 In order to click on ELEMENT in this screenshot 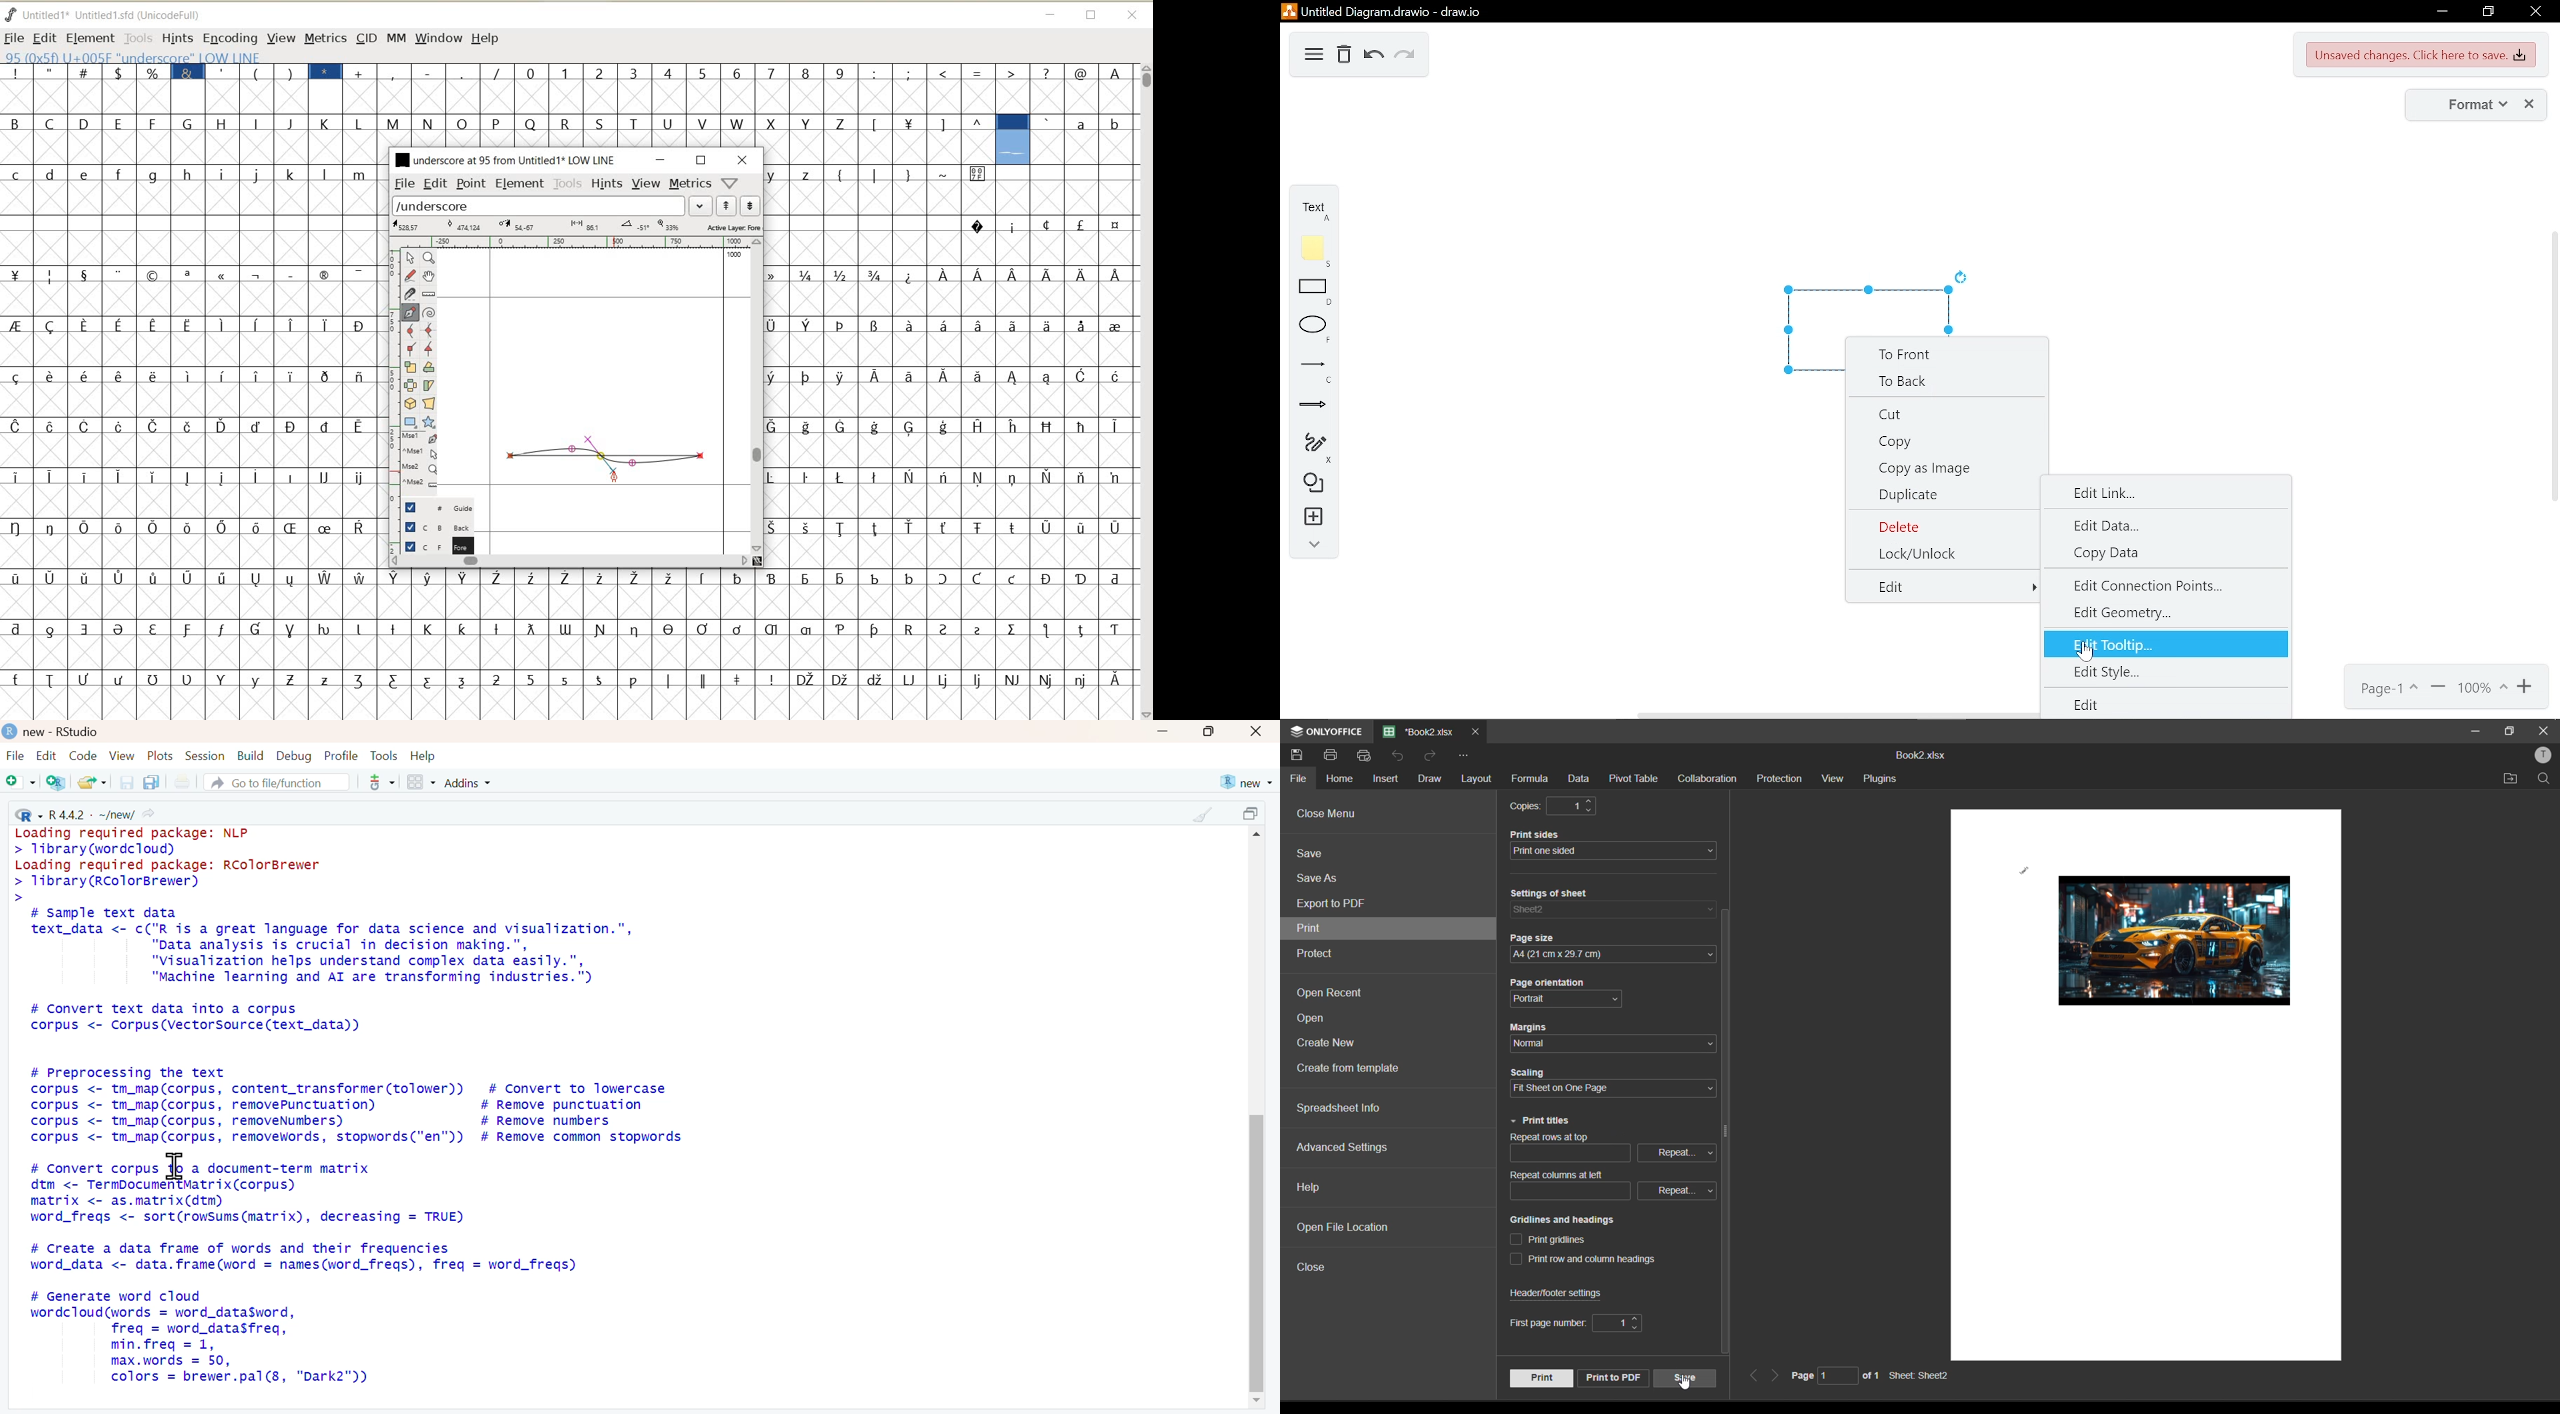, I will do `click(520, 185)`.